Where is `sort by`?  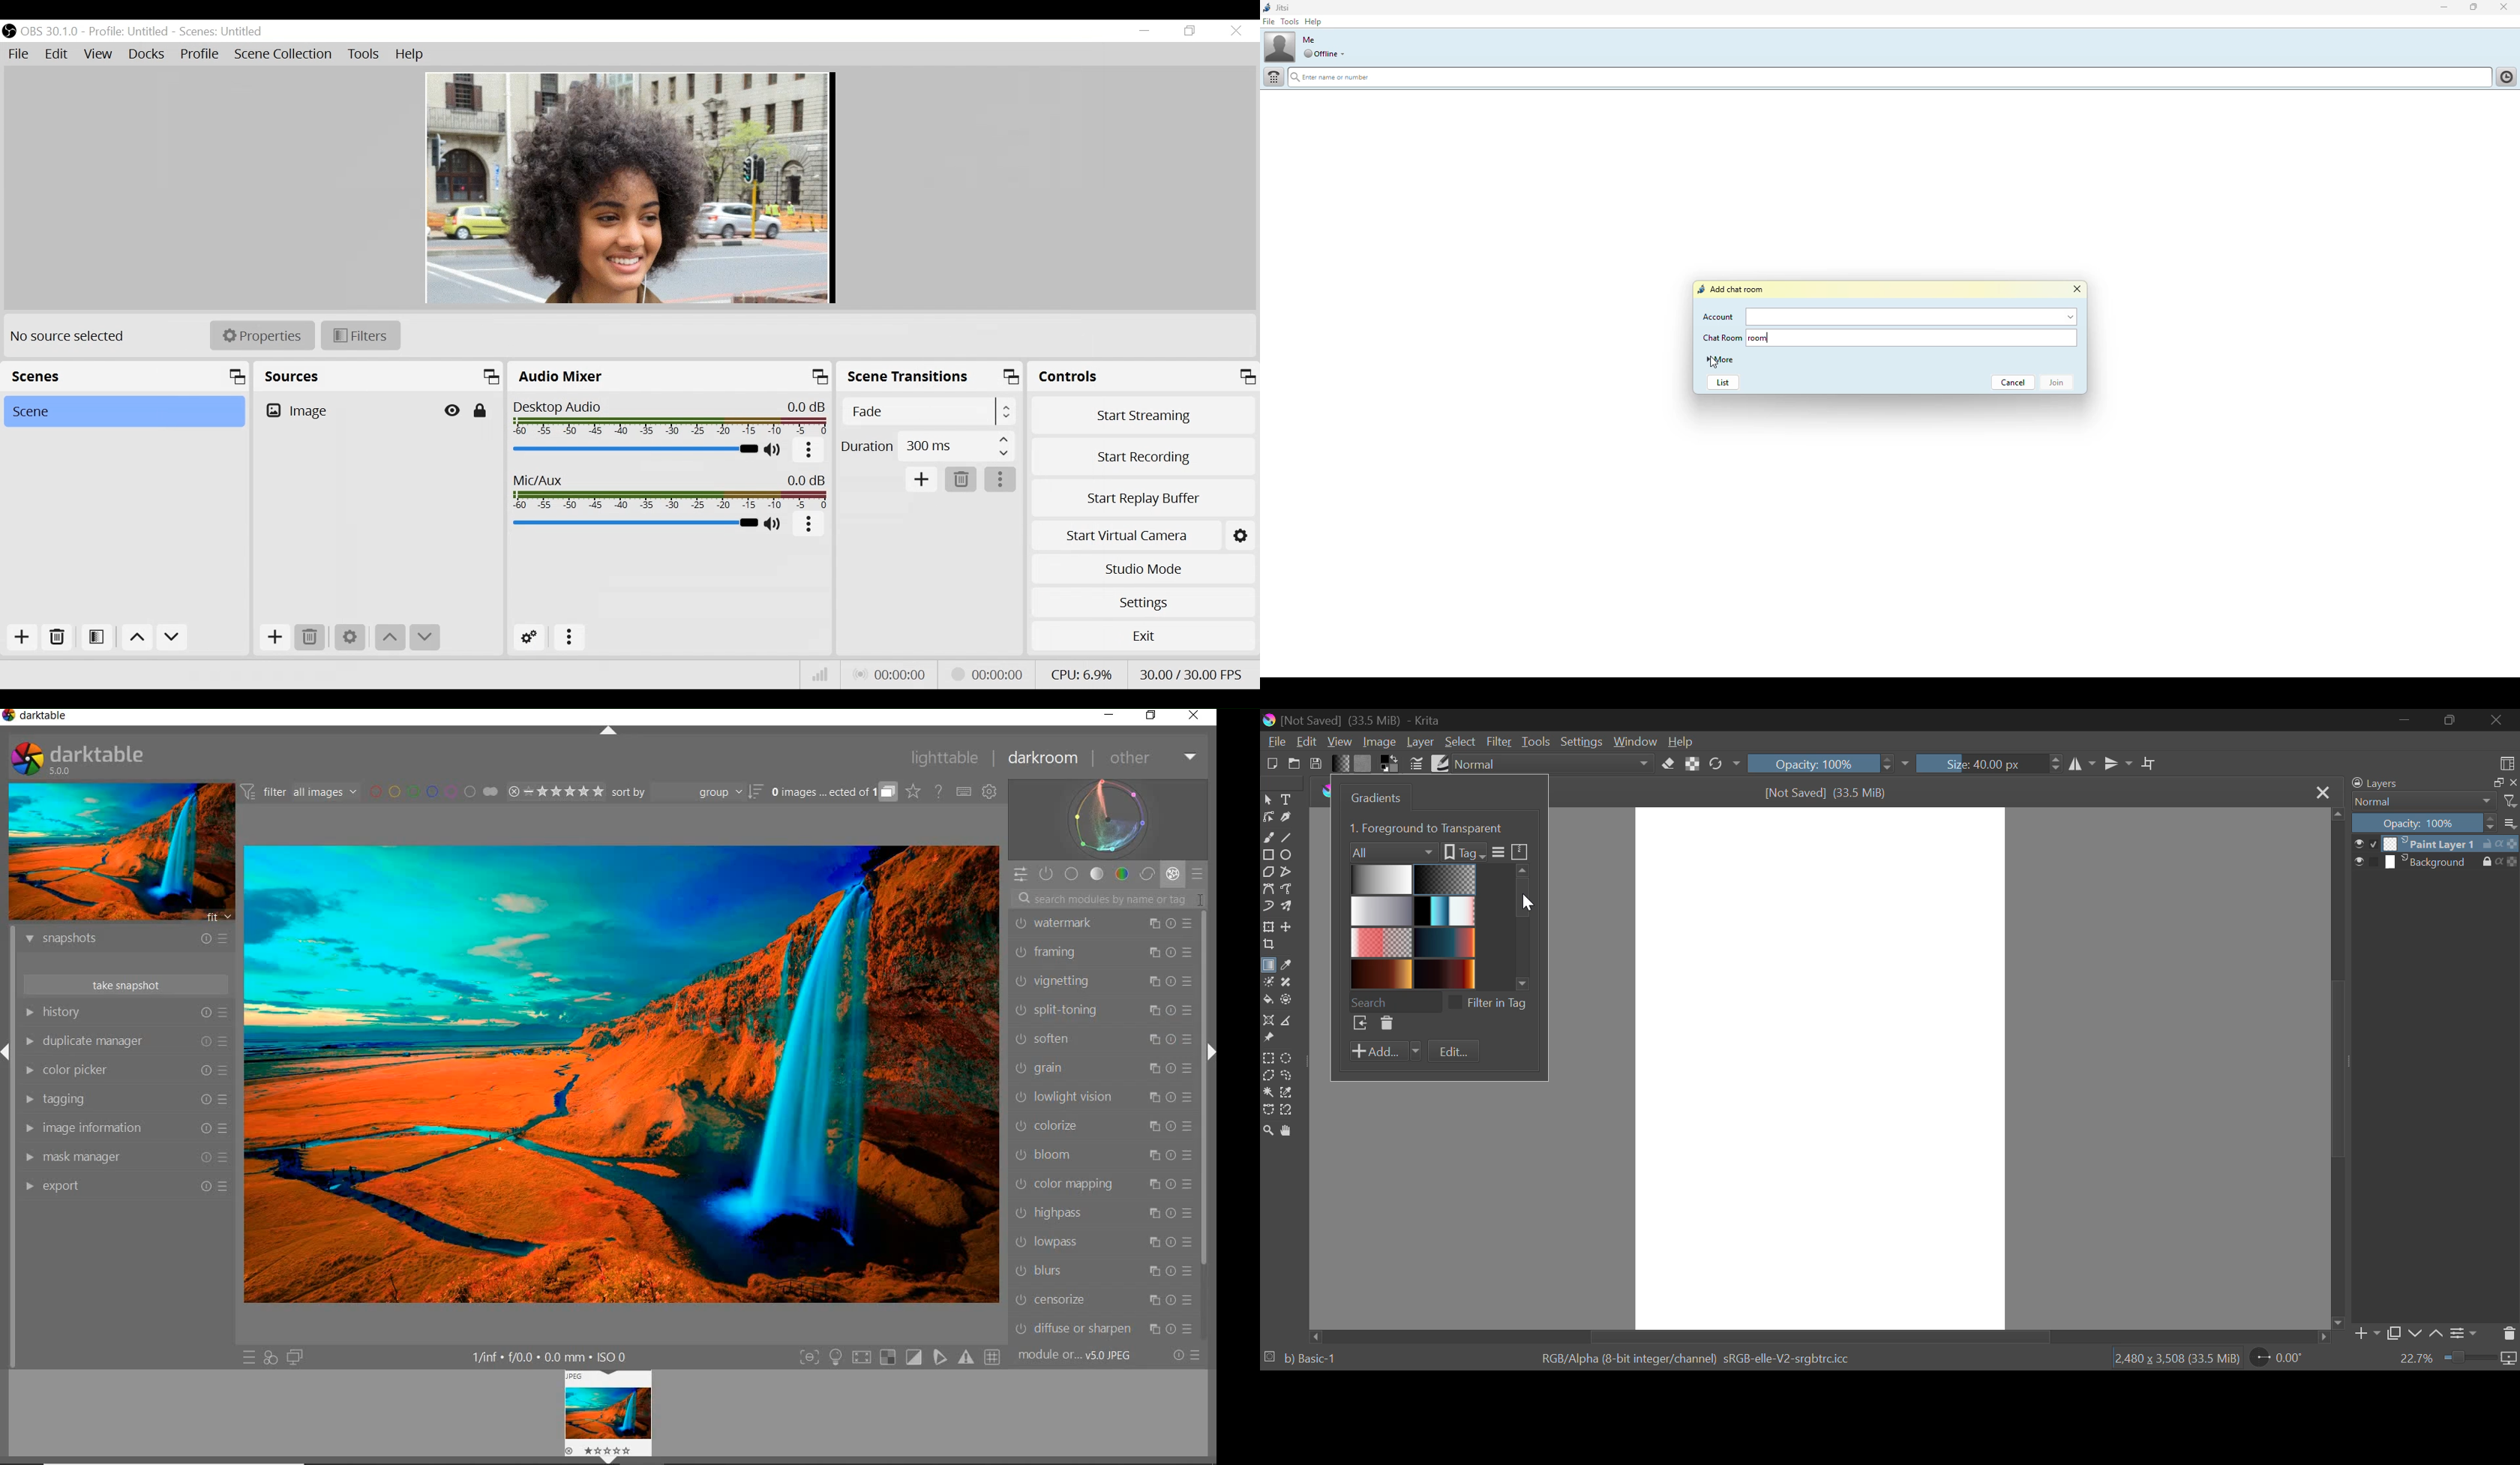 sort by is located at coordinates (687, 791).